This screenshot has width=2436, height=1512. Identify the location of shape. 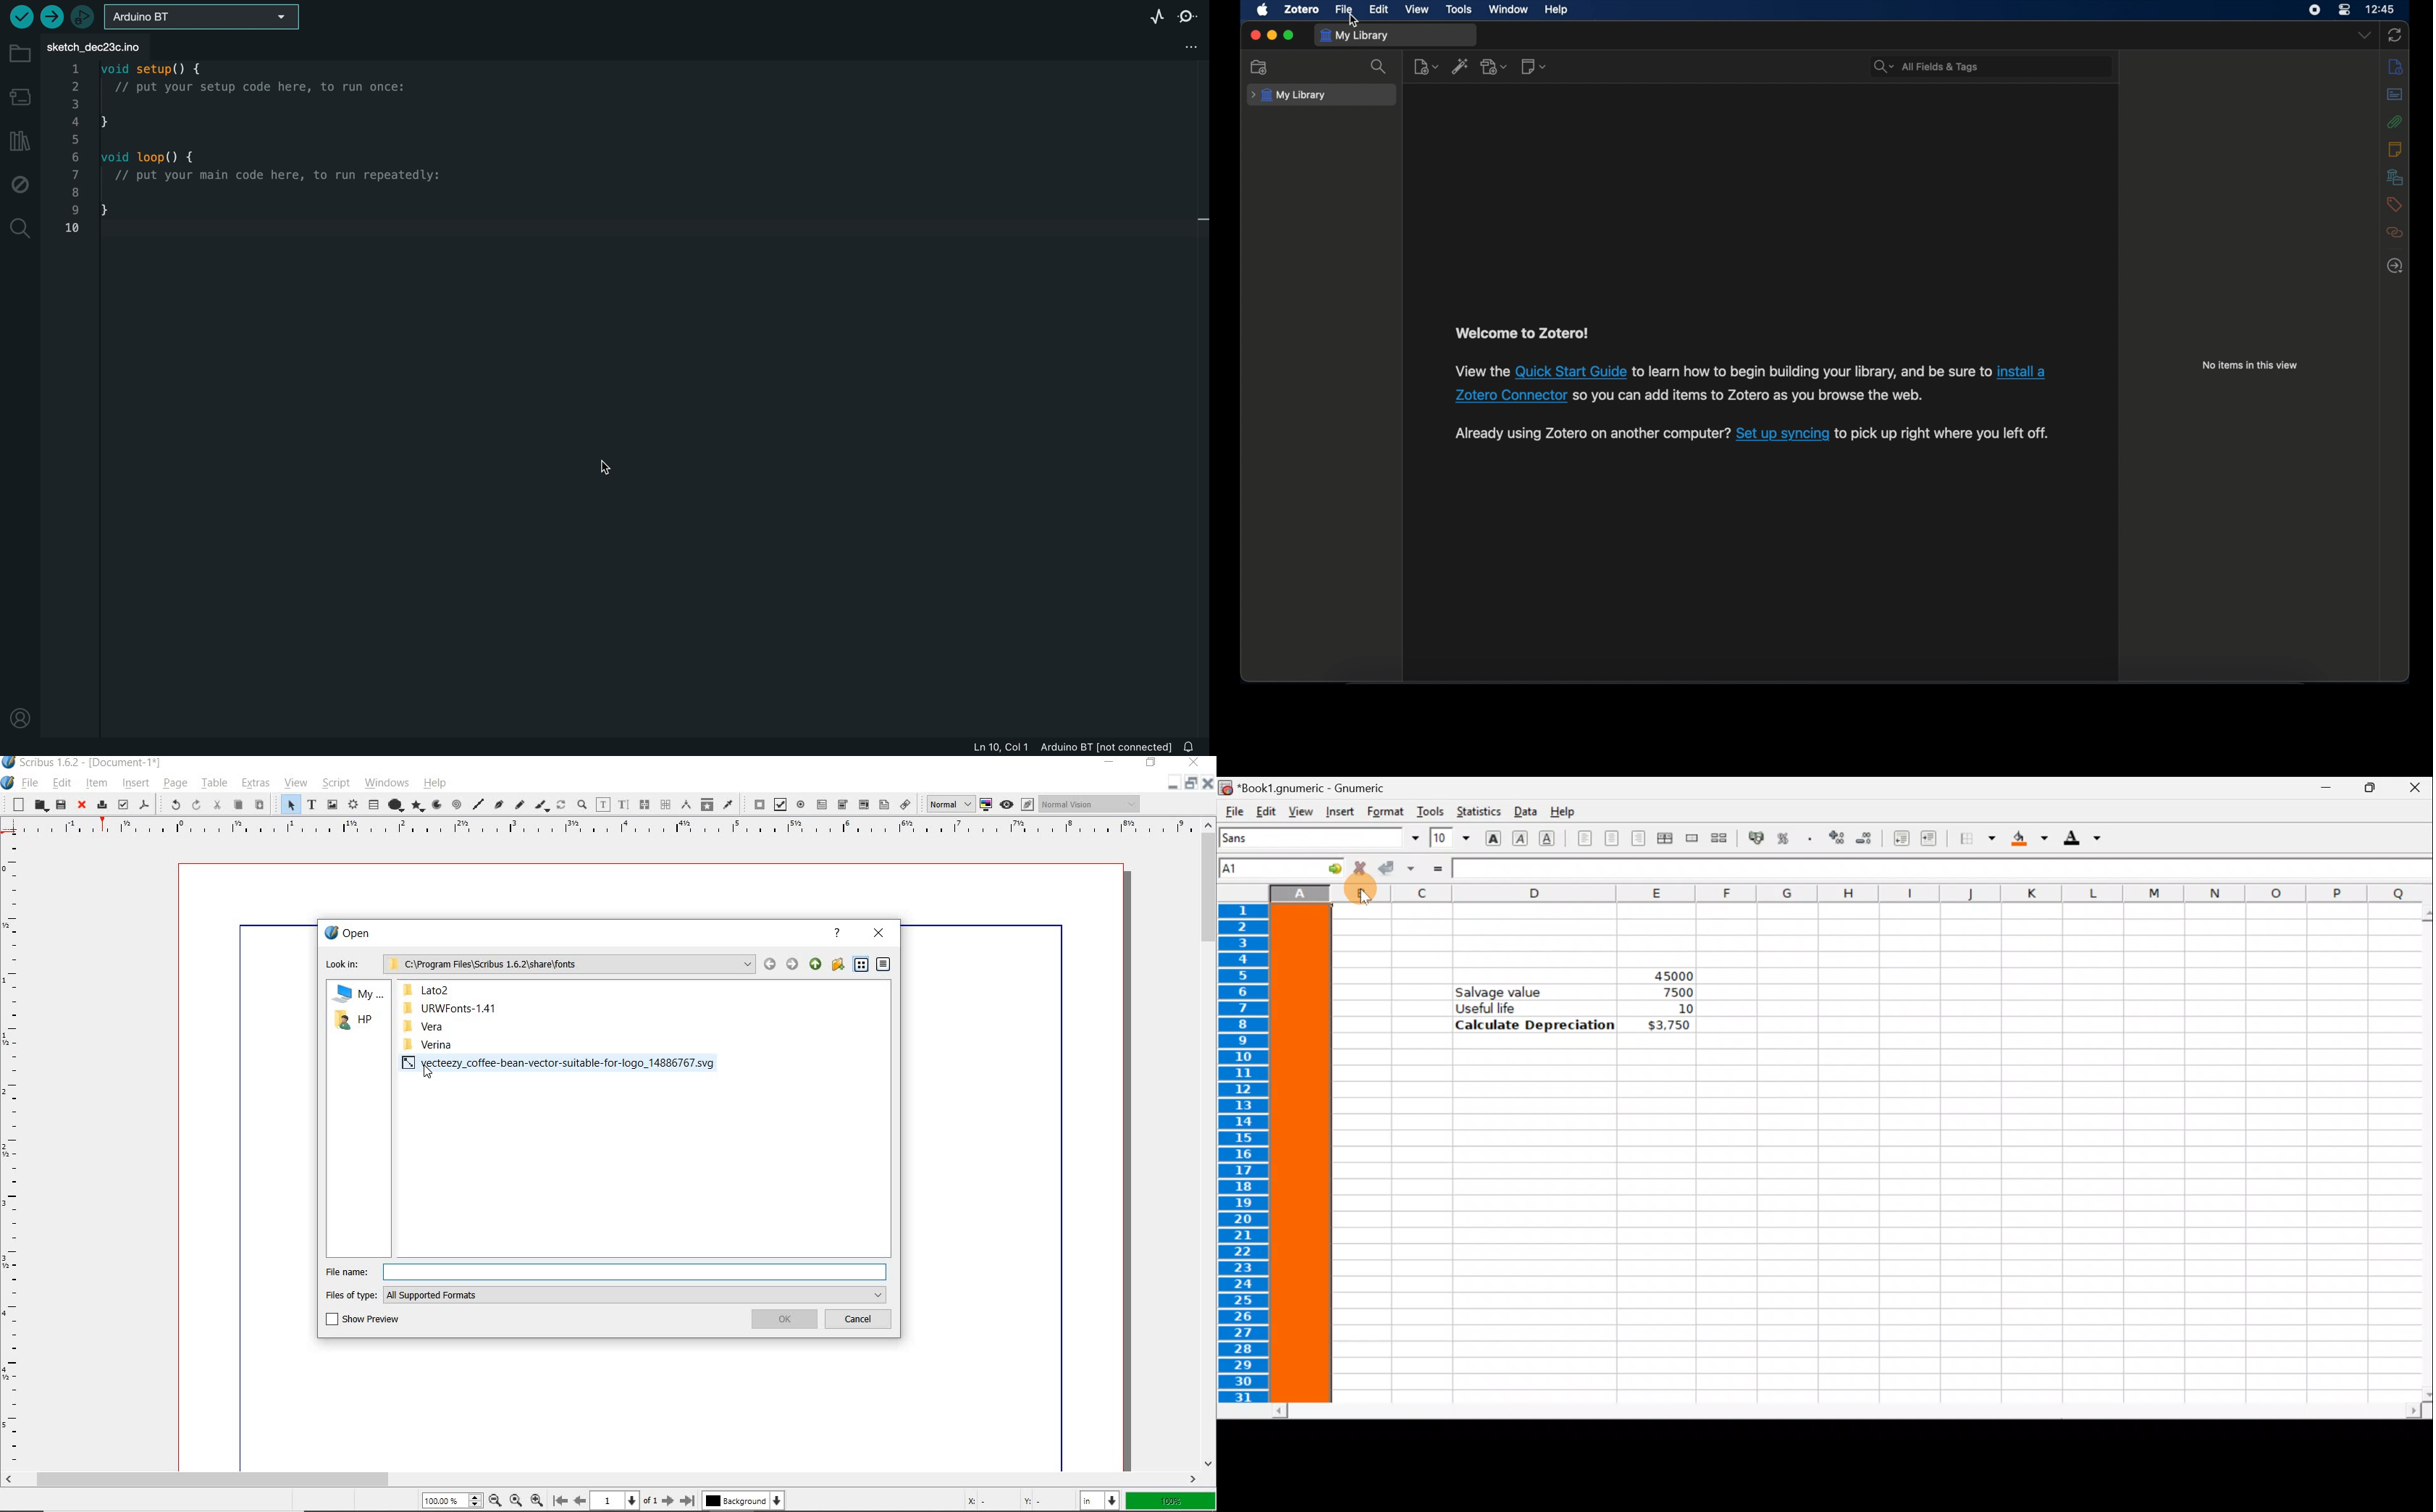
(394, 806).